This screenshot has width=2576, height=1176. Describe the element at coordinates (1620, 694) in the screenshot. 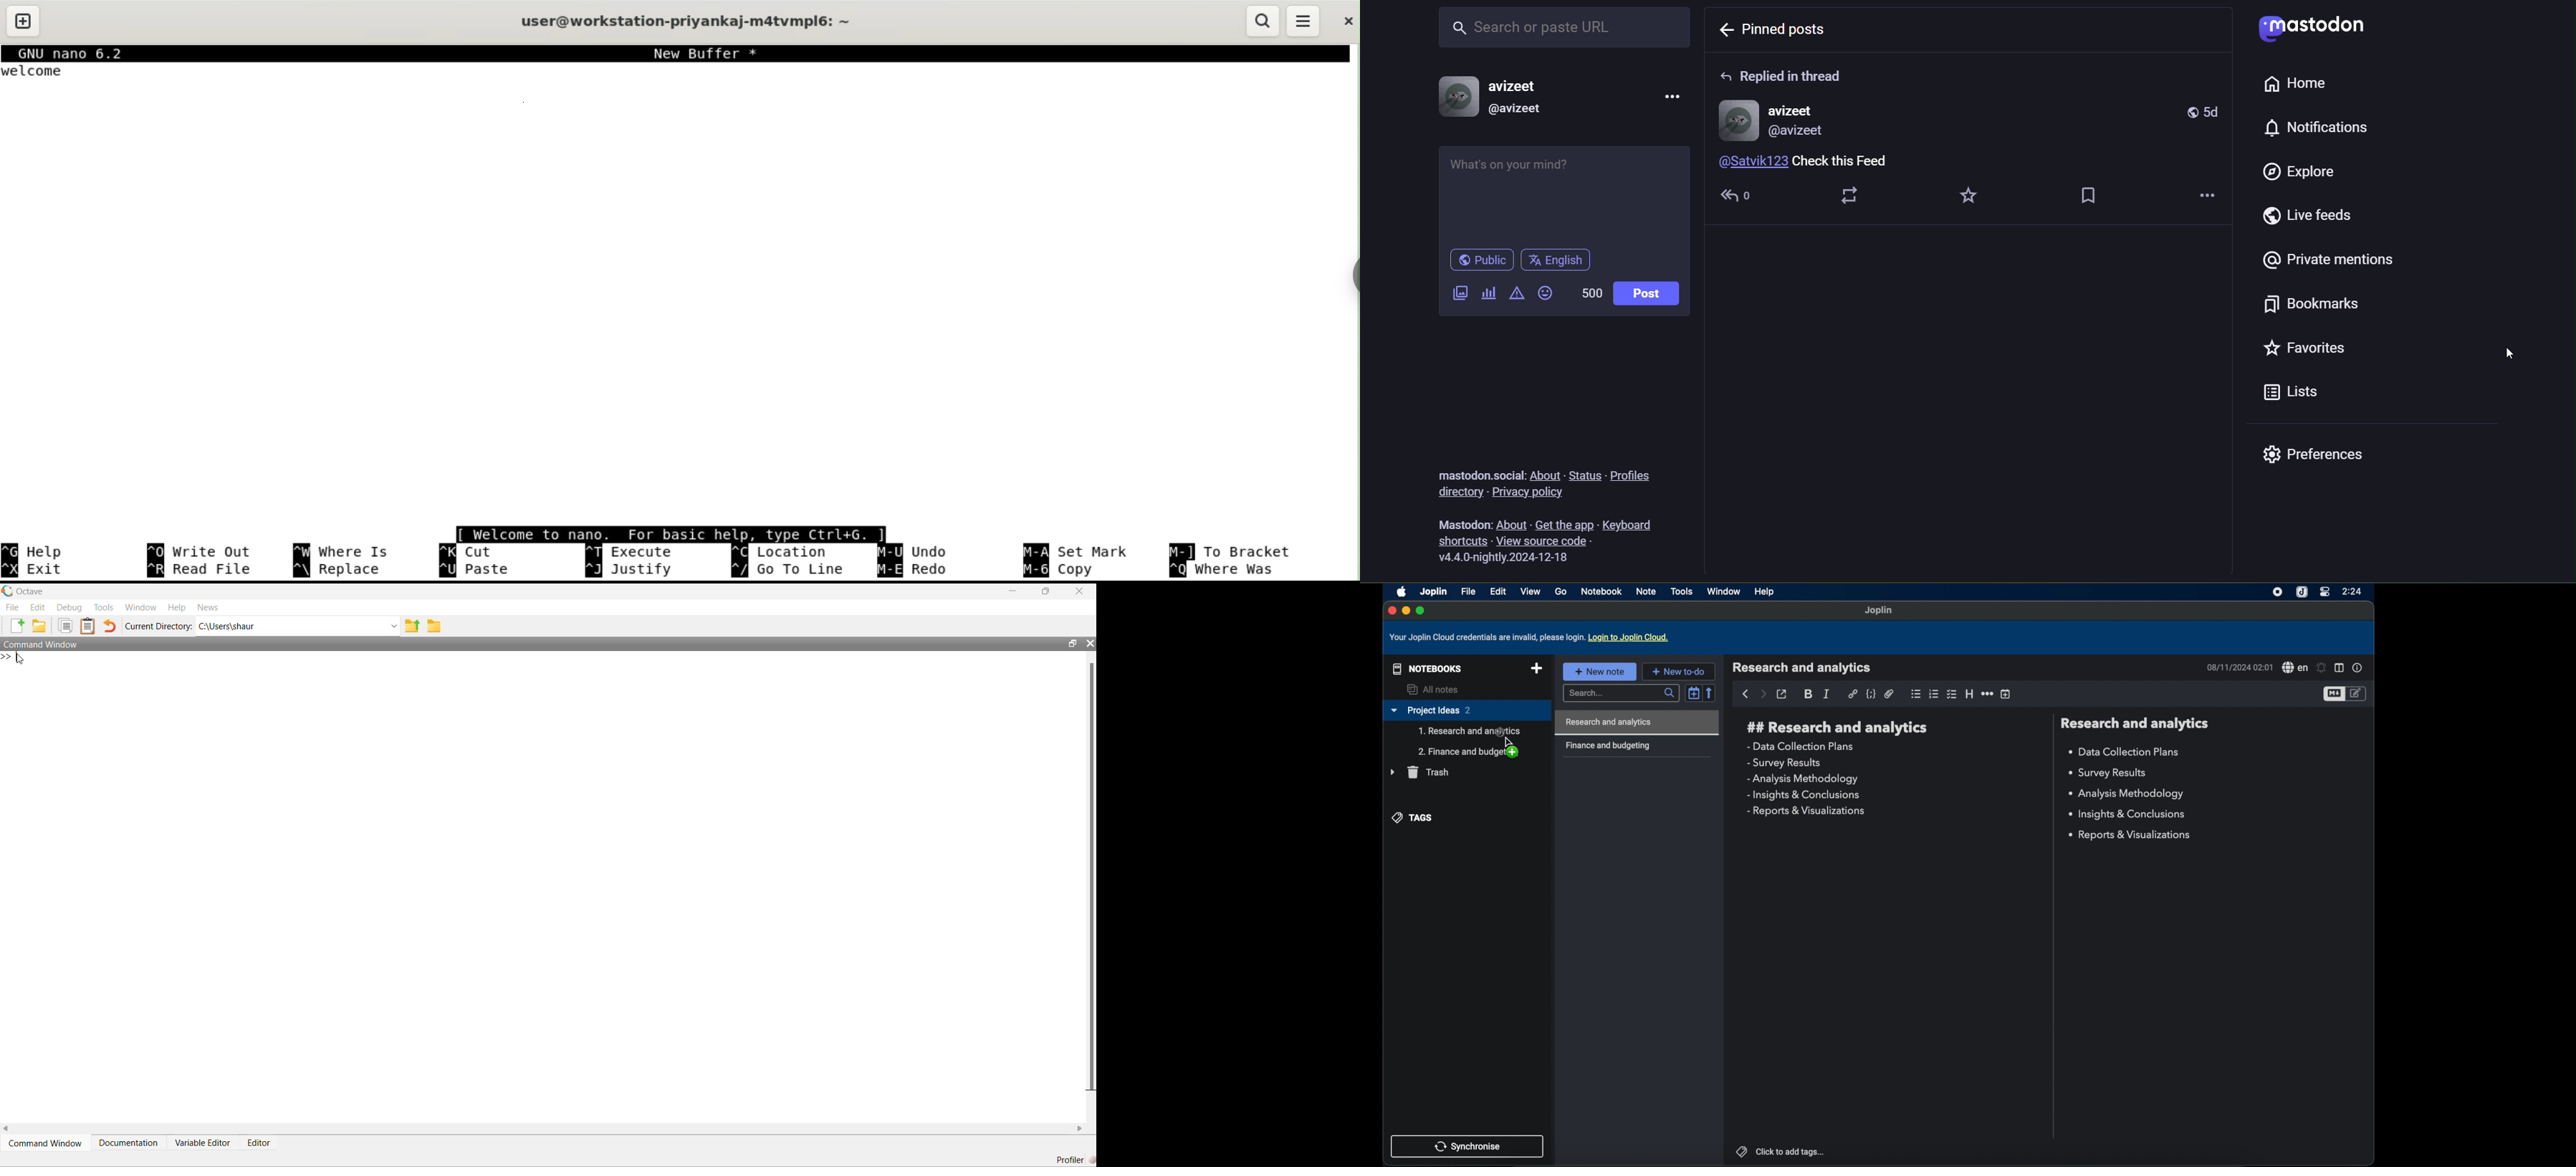

I see `search bar` at that location.